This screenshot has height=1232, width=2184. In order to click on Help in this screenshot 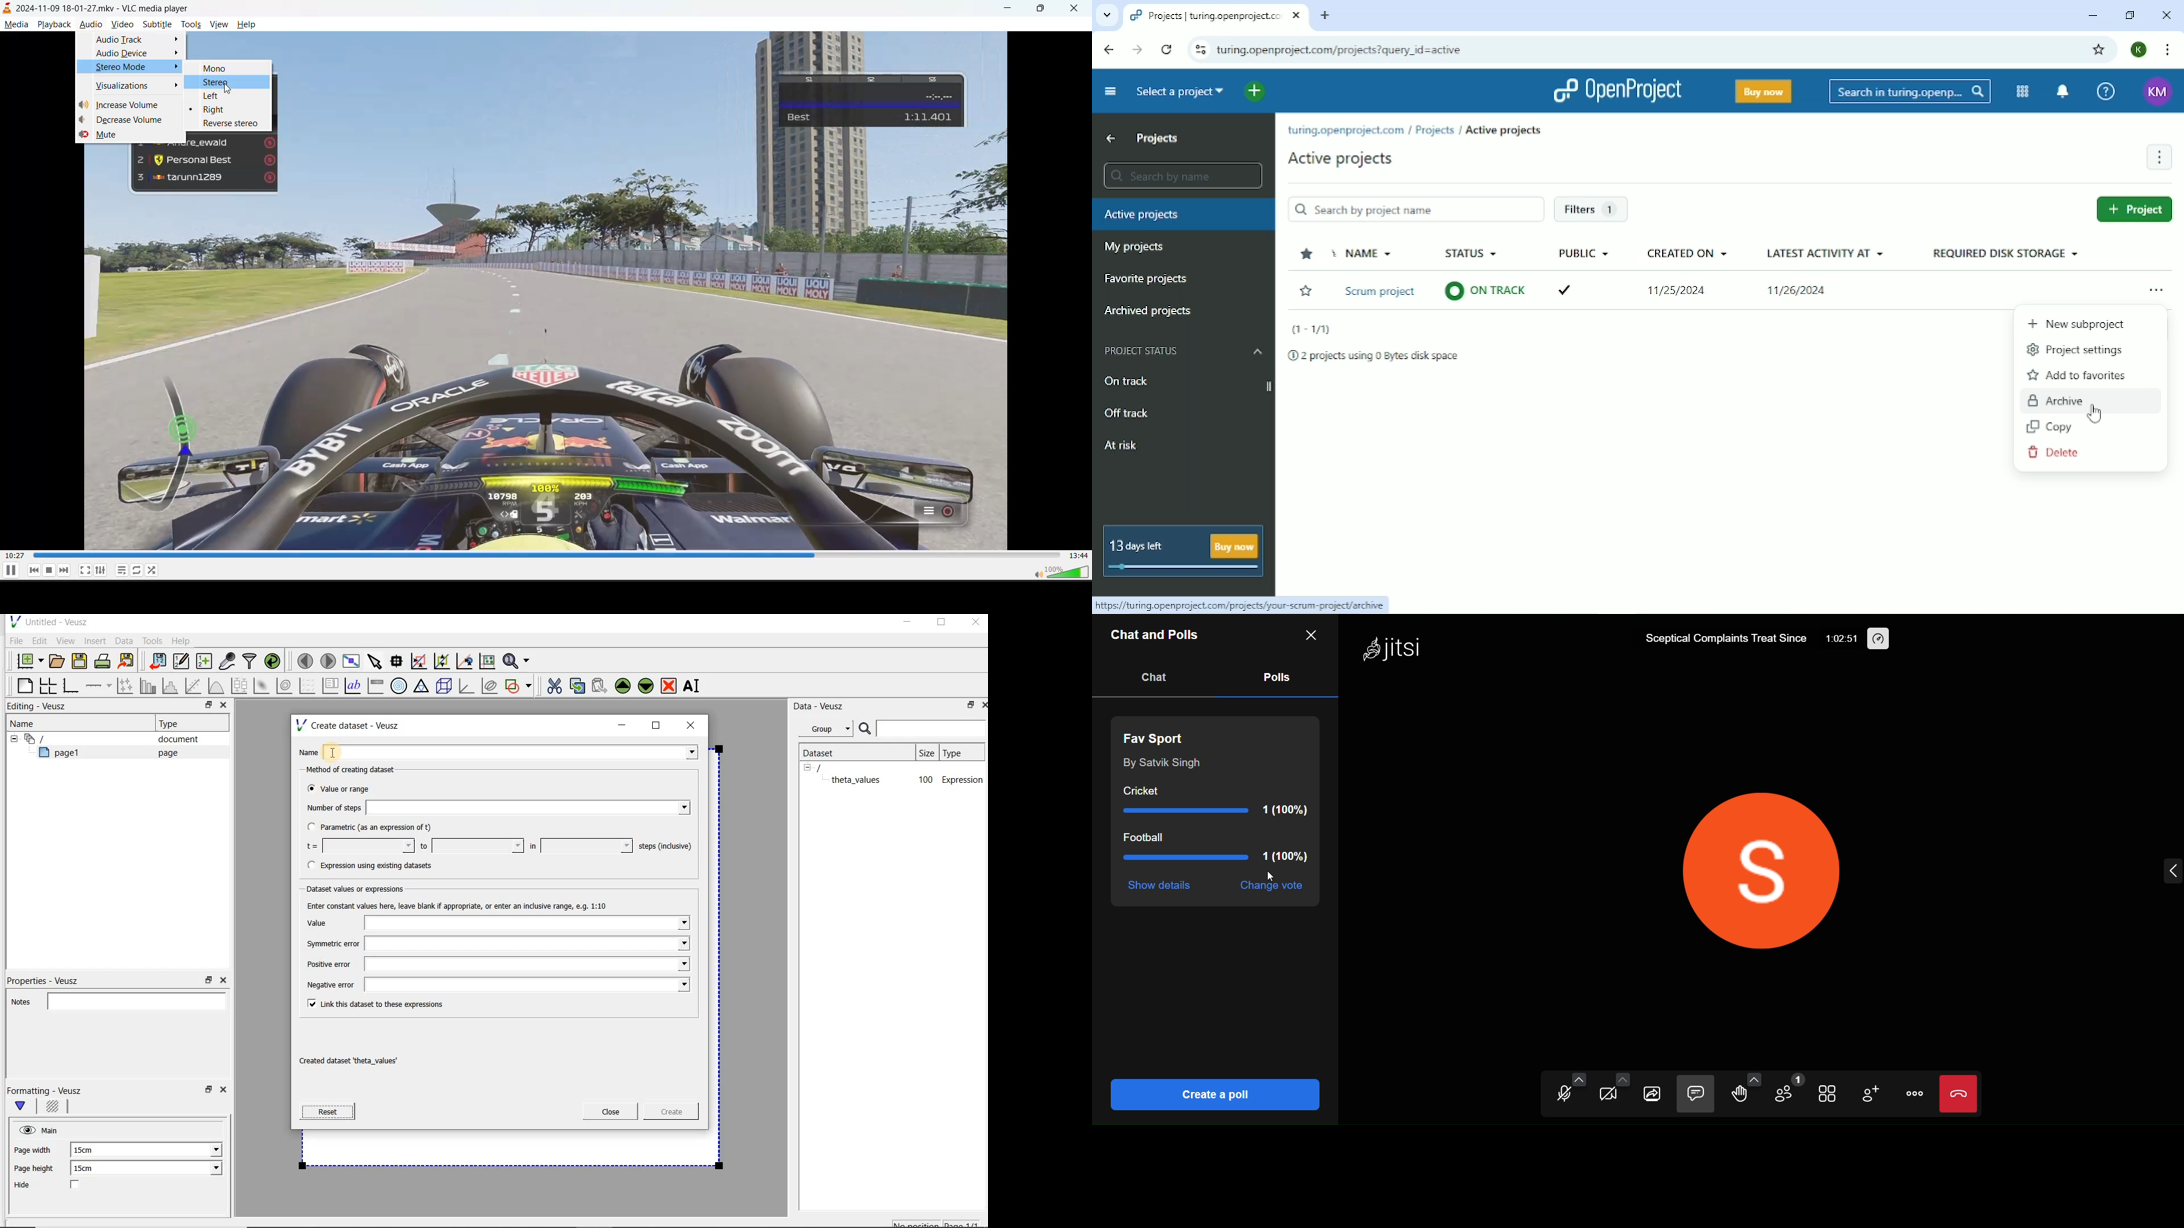, I will do `click(182, 640)`.